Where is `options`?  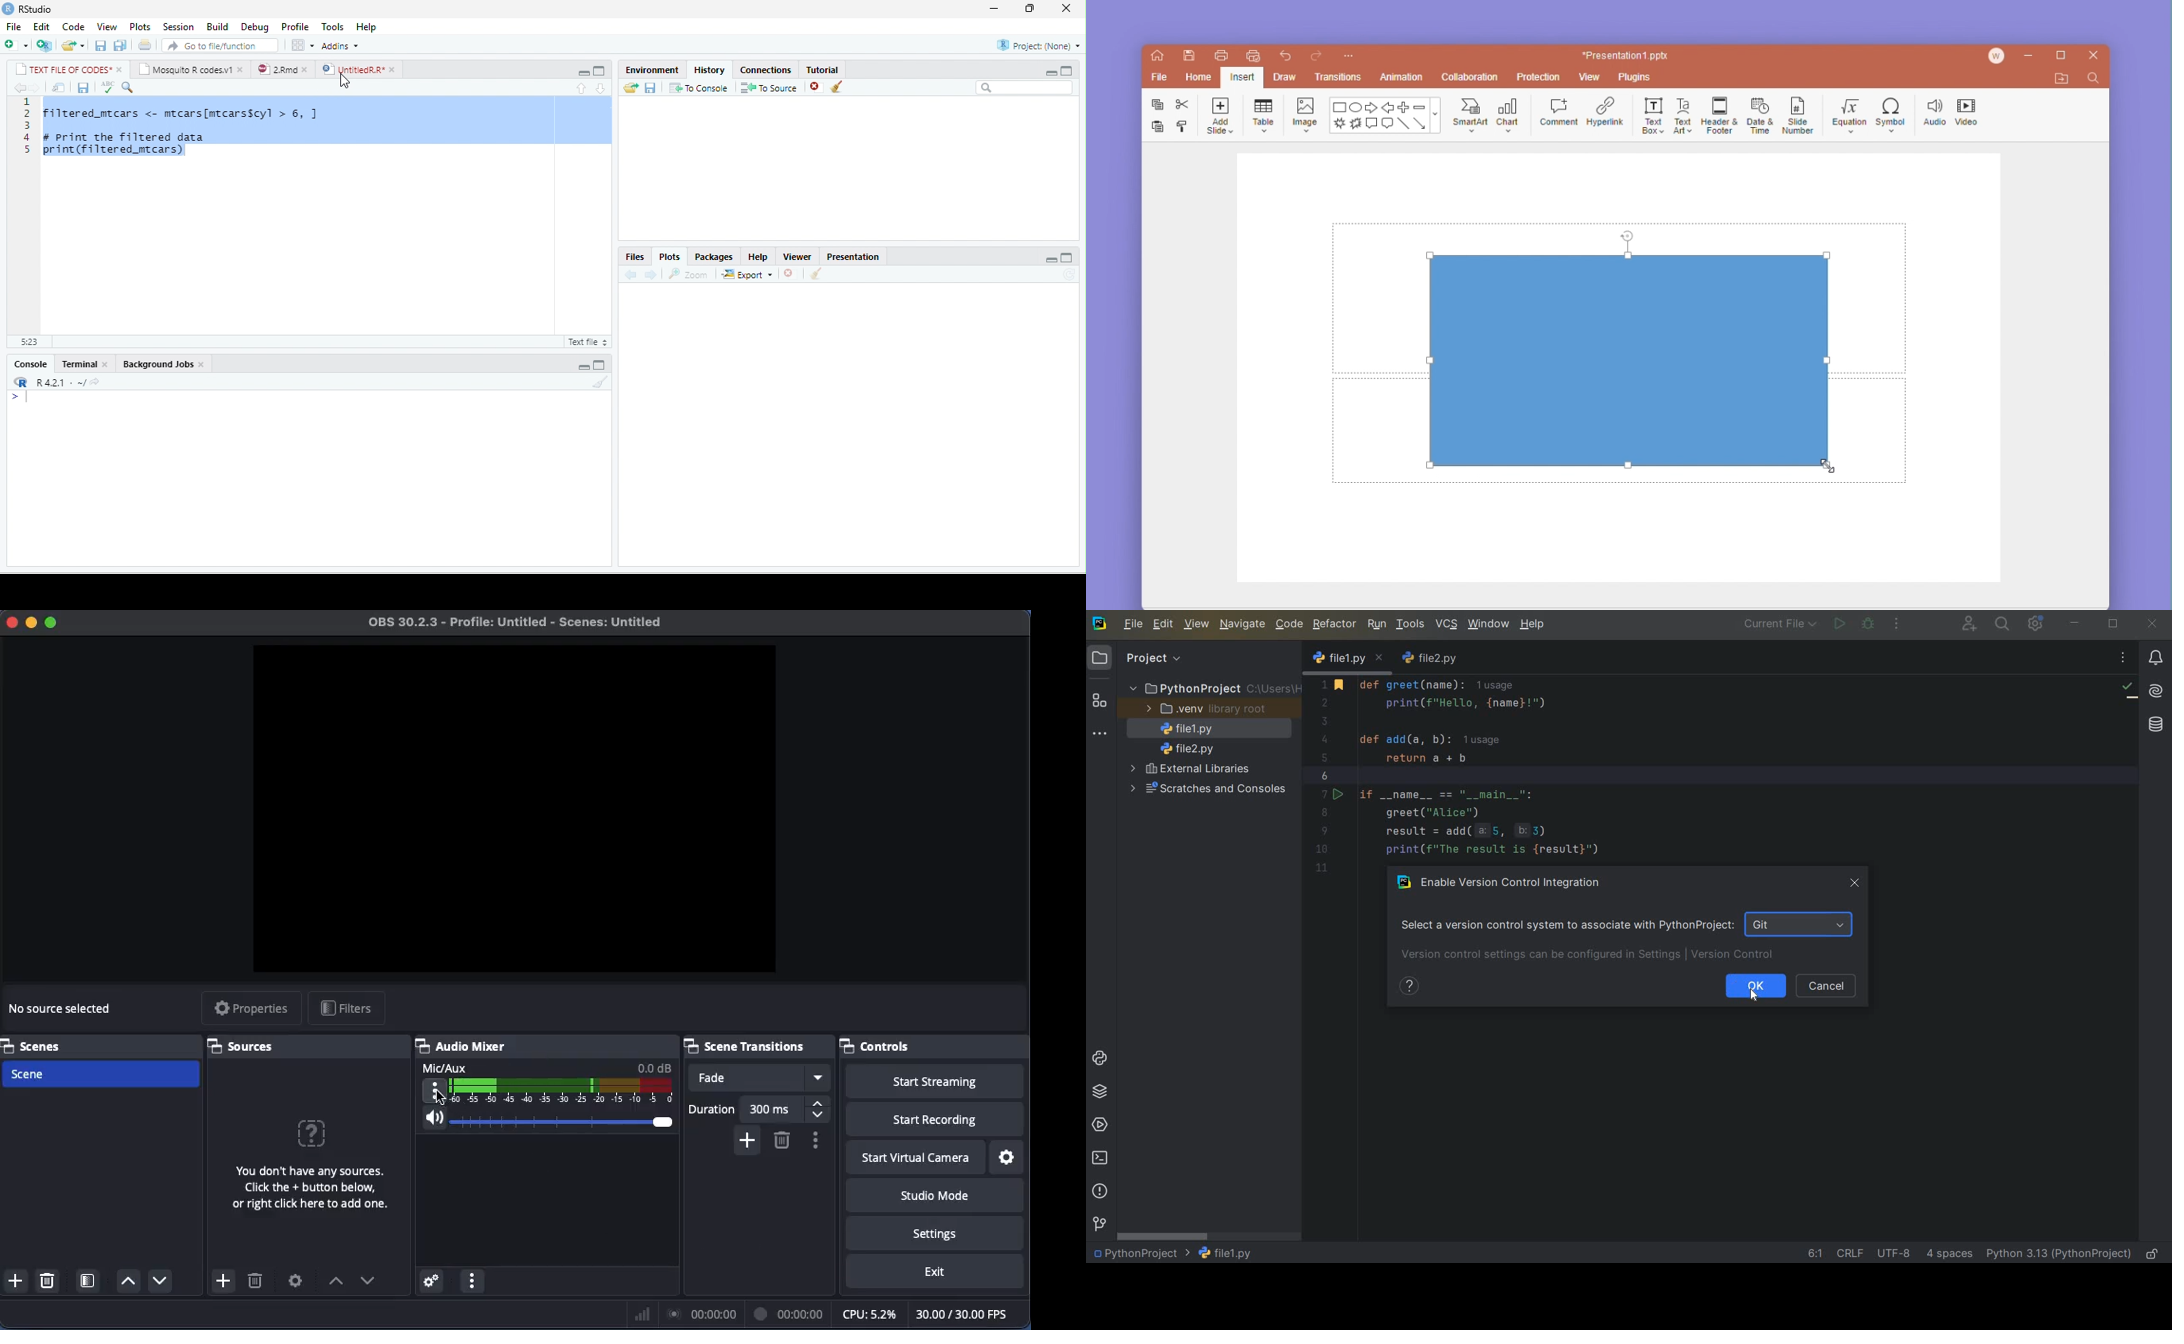 options is located at coordinates (302, 45).